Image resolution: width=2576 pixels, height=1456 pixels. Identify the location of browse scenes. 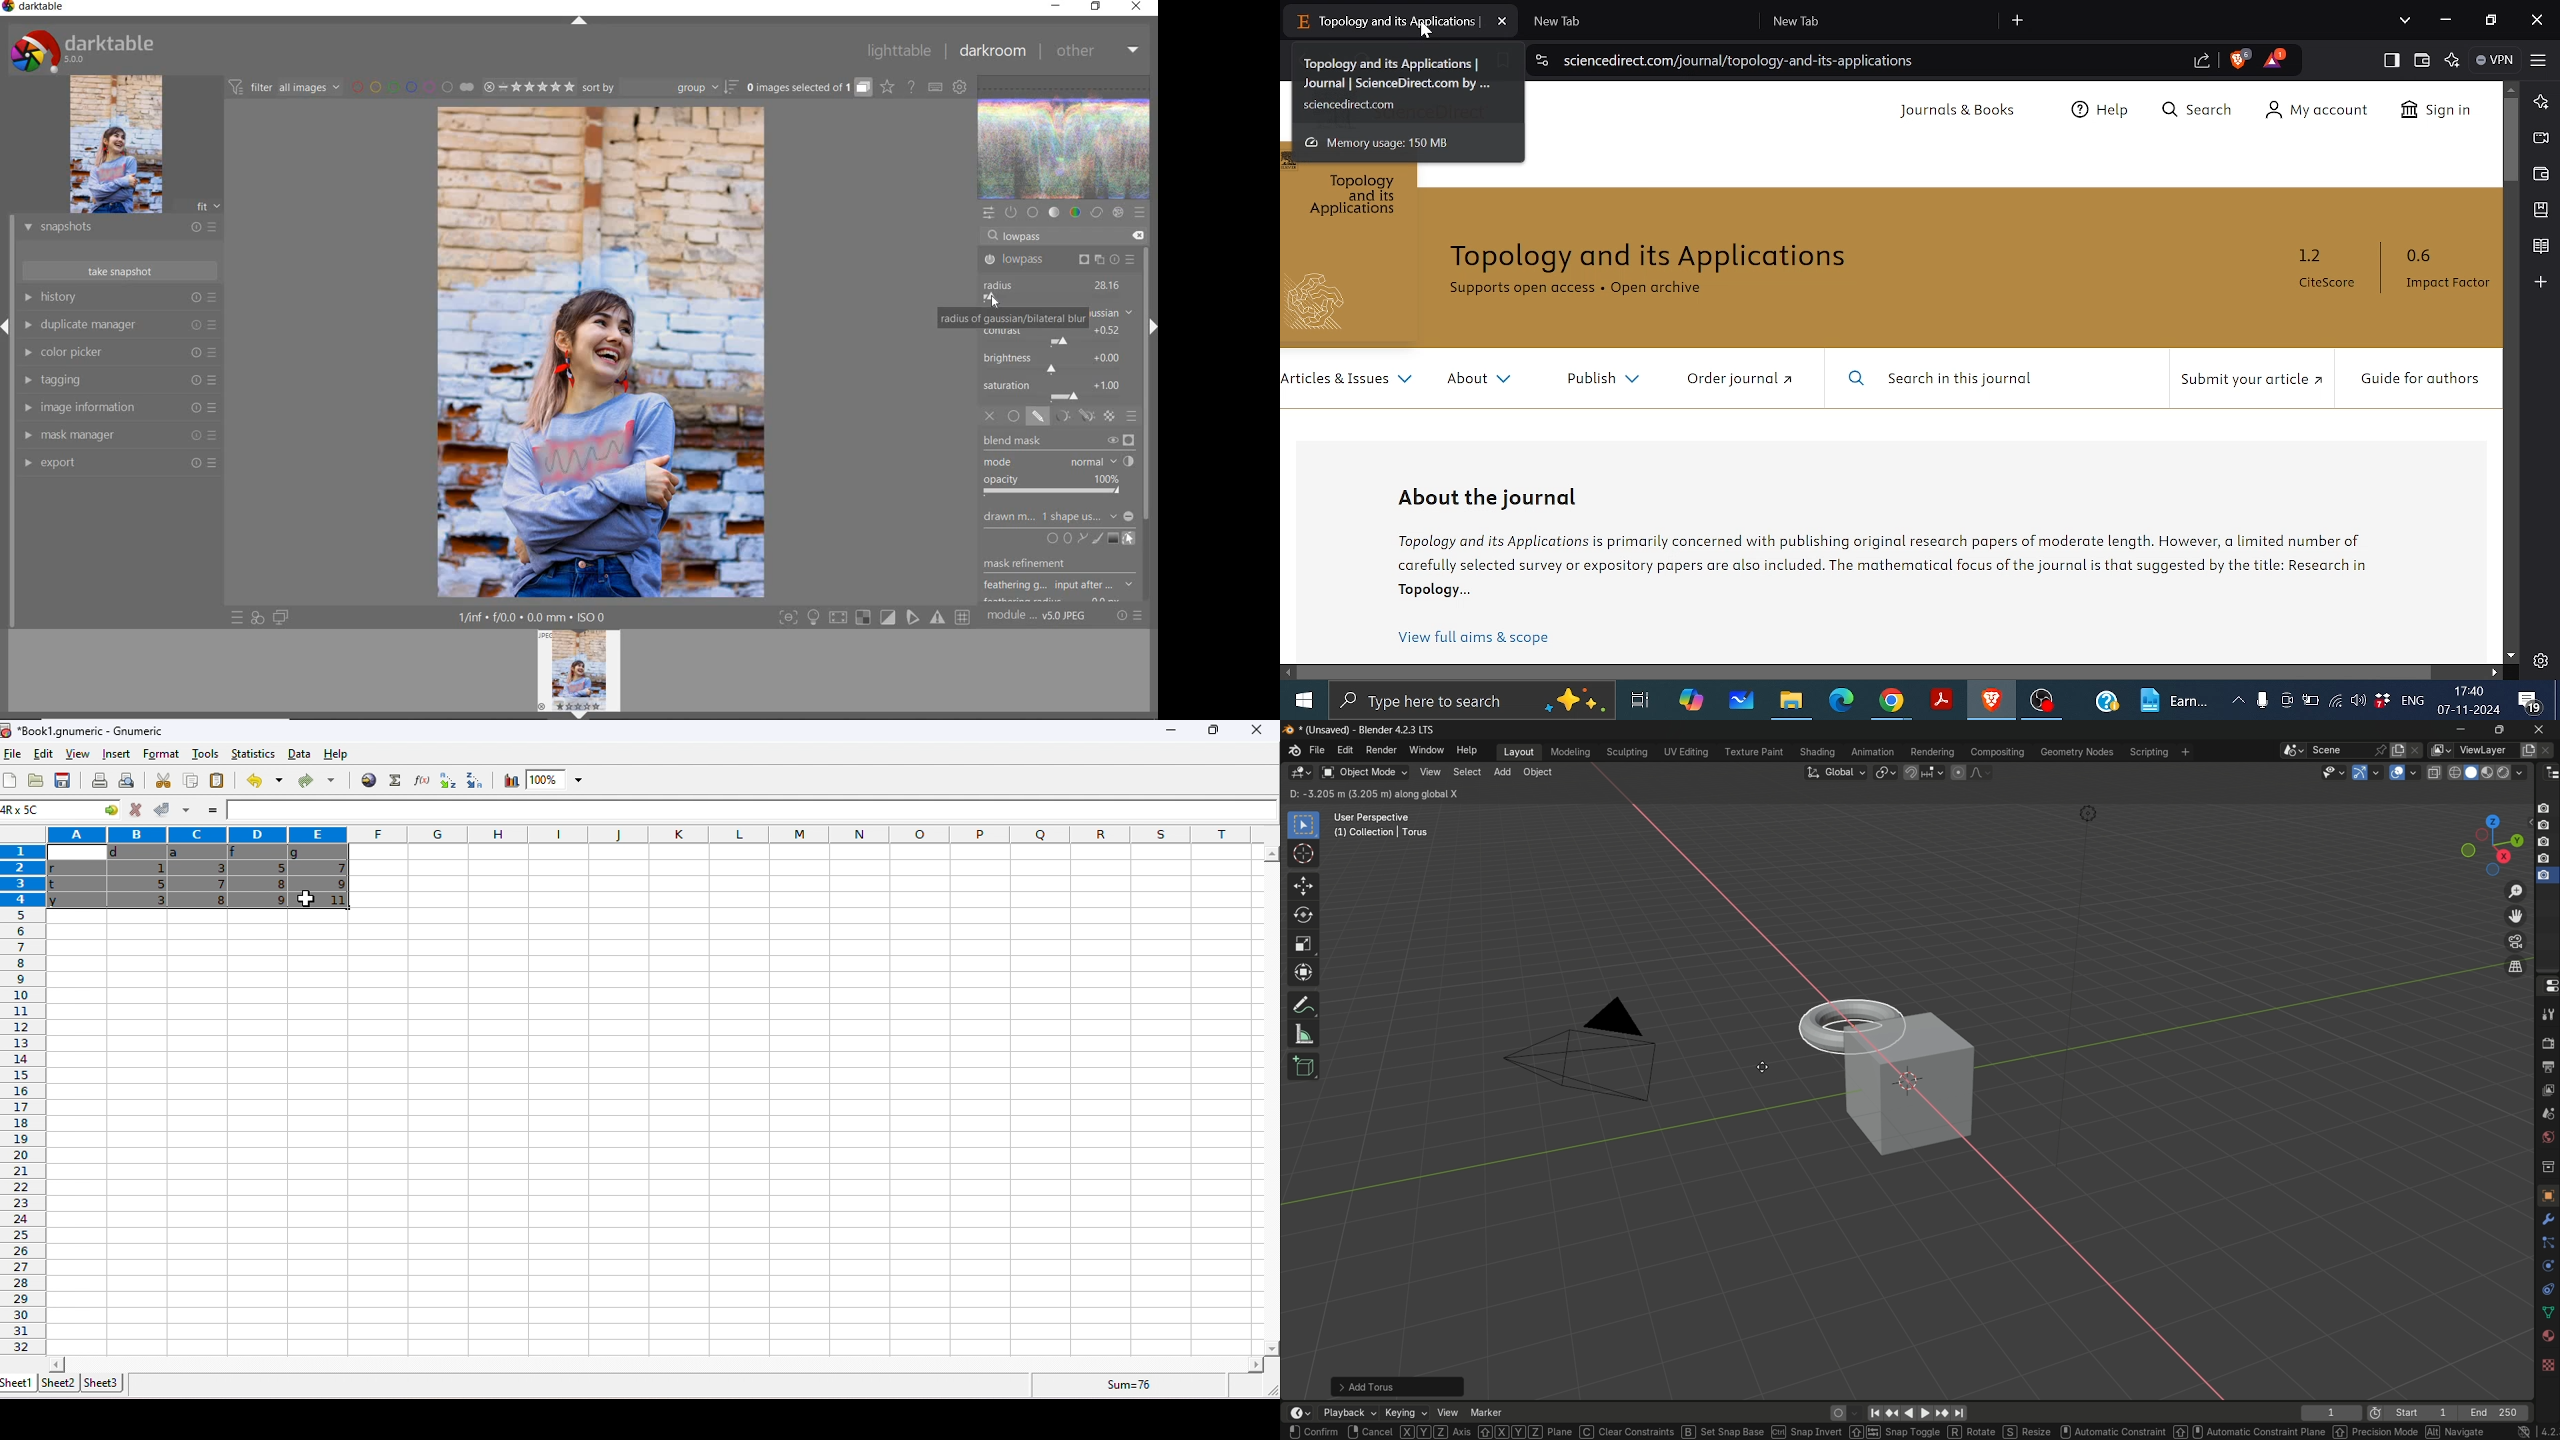
(2293, 751).